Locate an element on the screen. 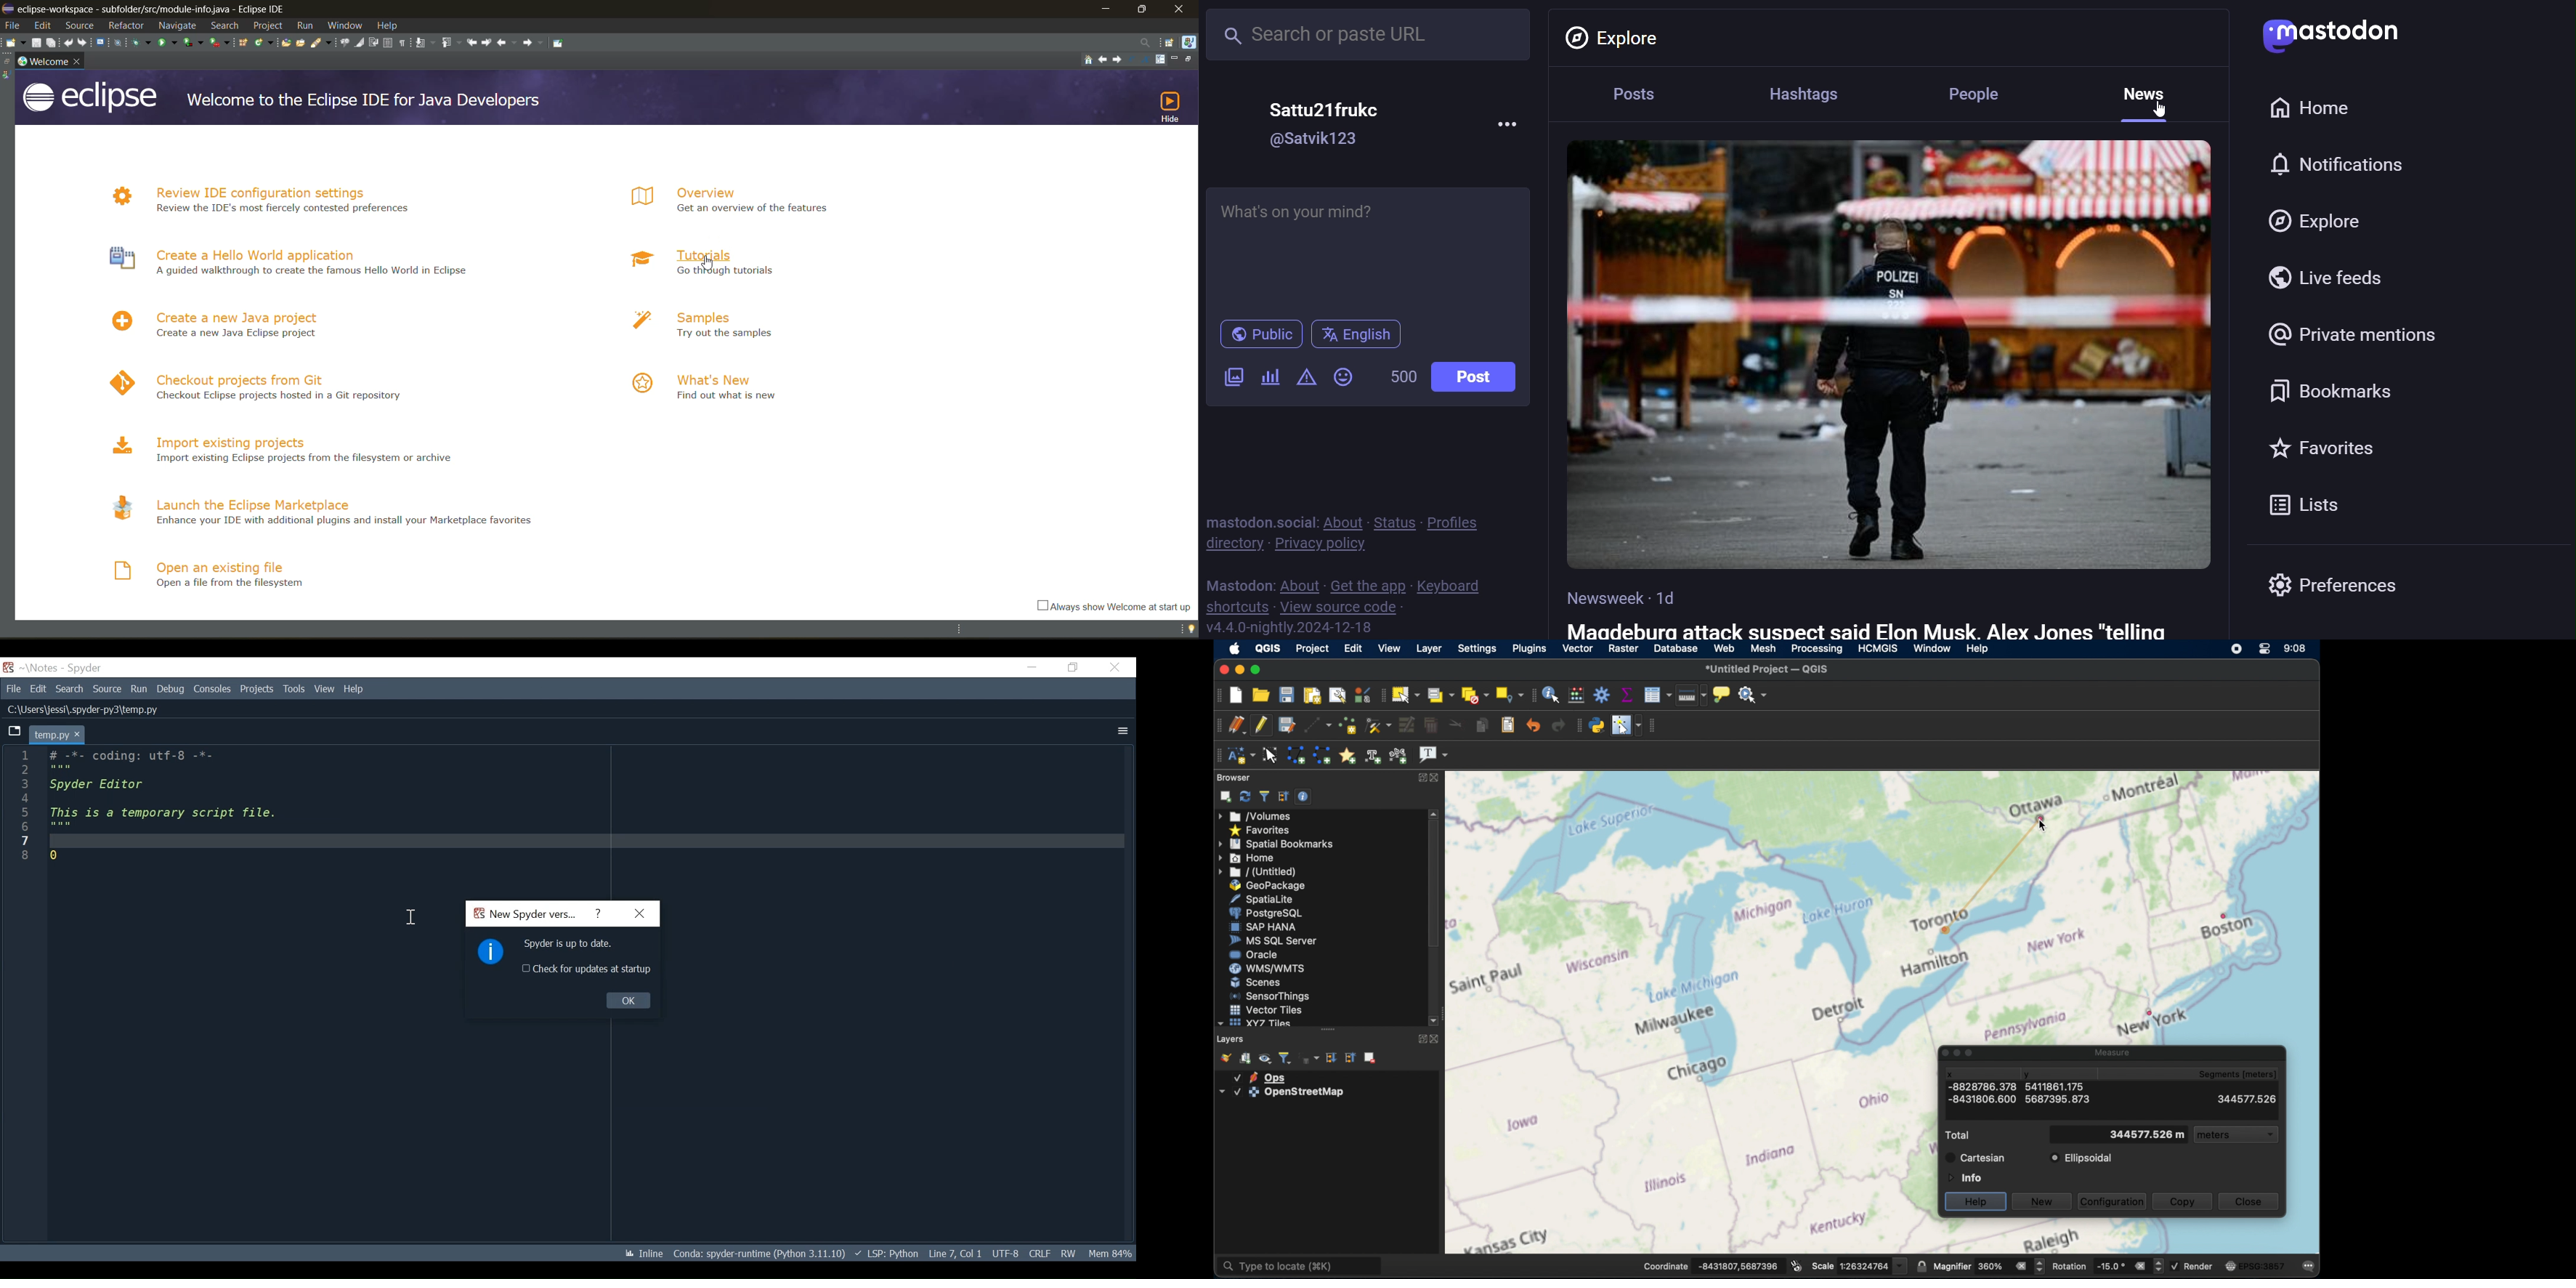  Edit is located at coordinates (38, 688).